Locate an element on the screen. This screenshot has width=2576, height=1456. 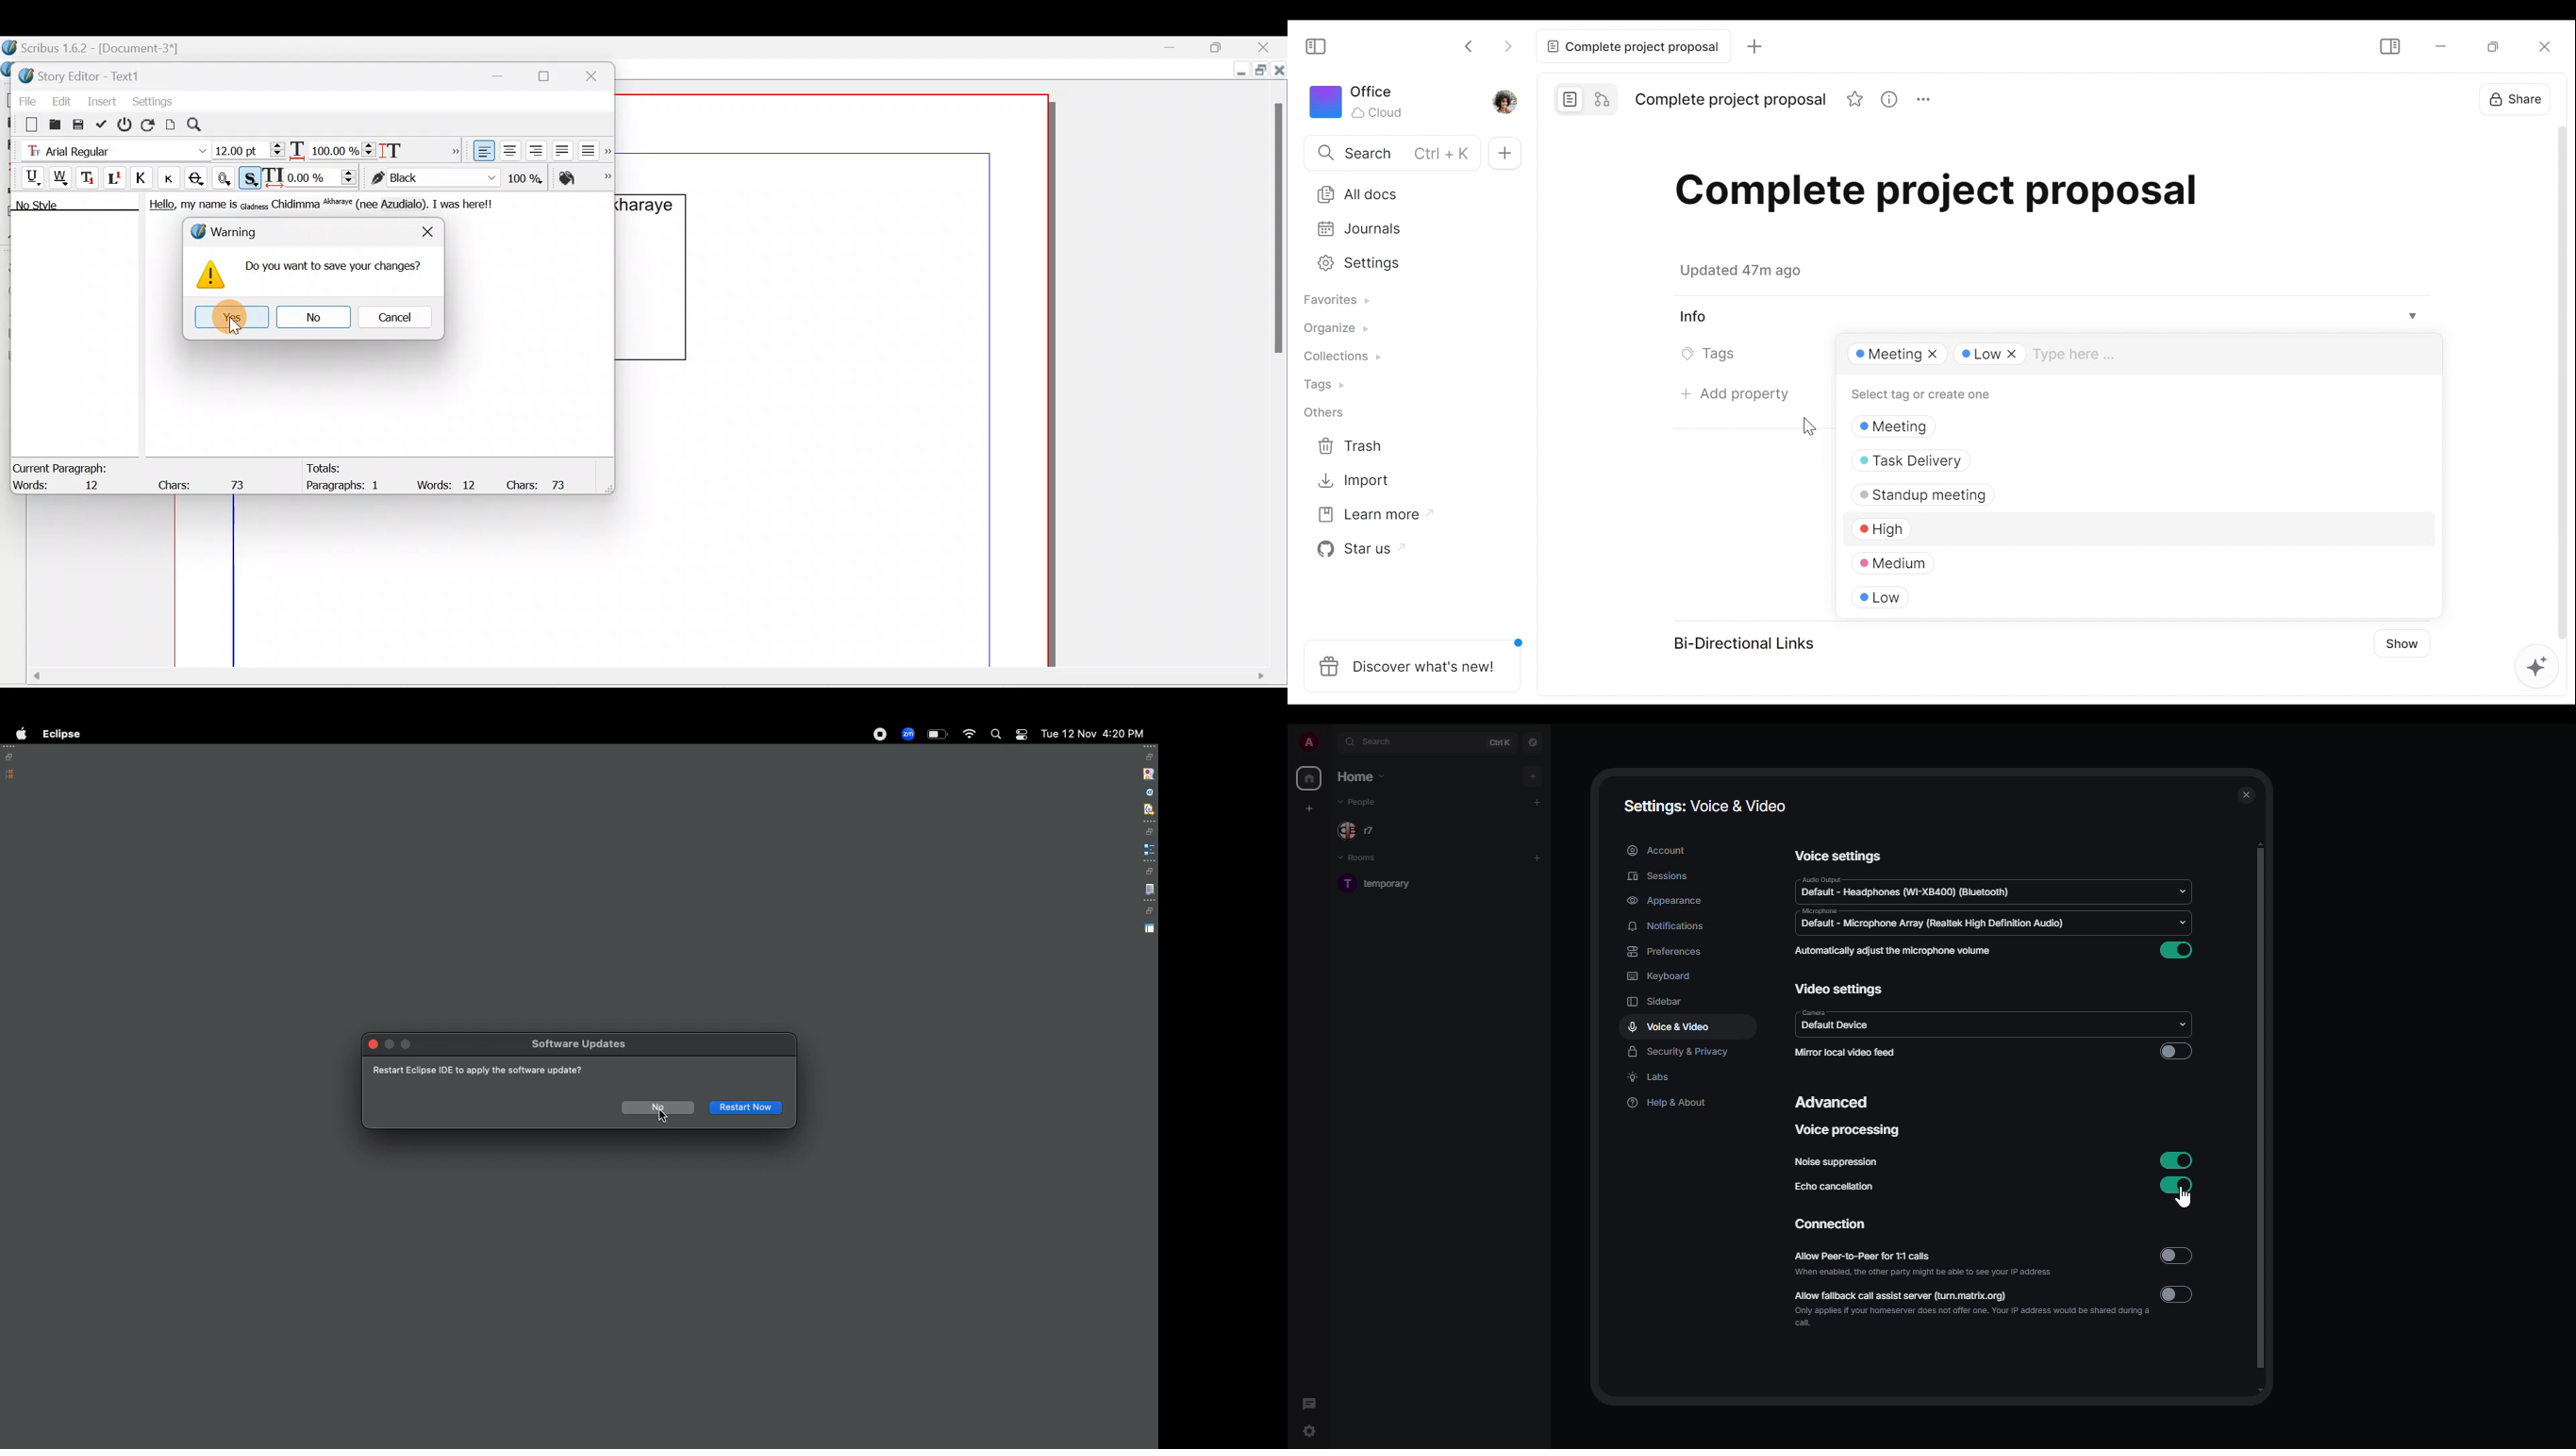
Akharaye is located at coordinates (341, 205).